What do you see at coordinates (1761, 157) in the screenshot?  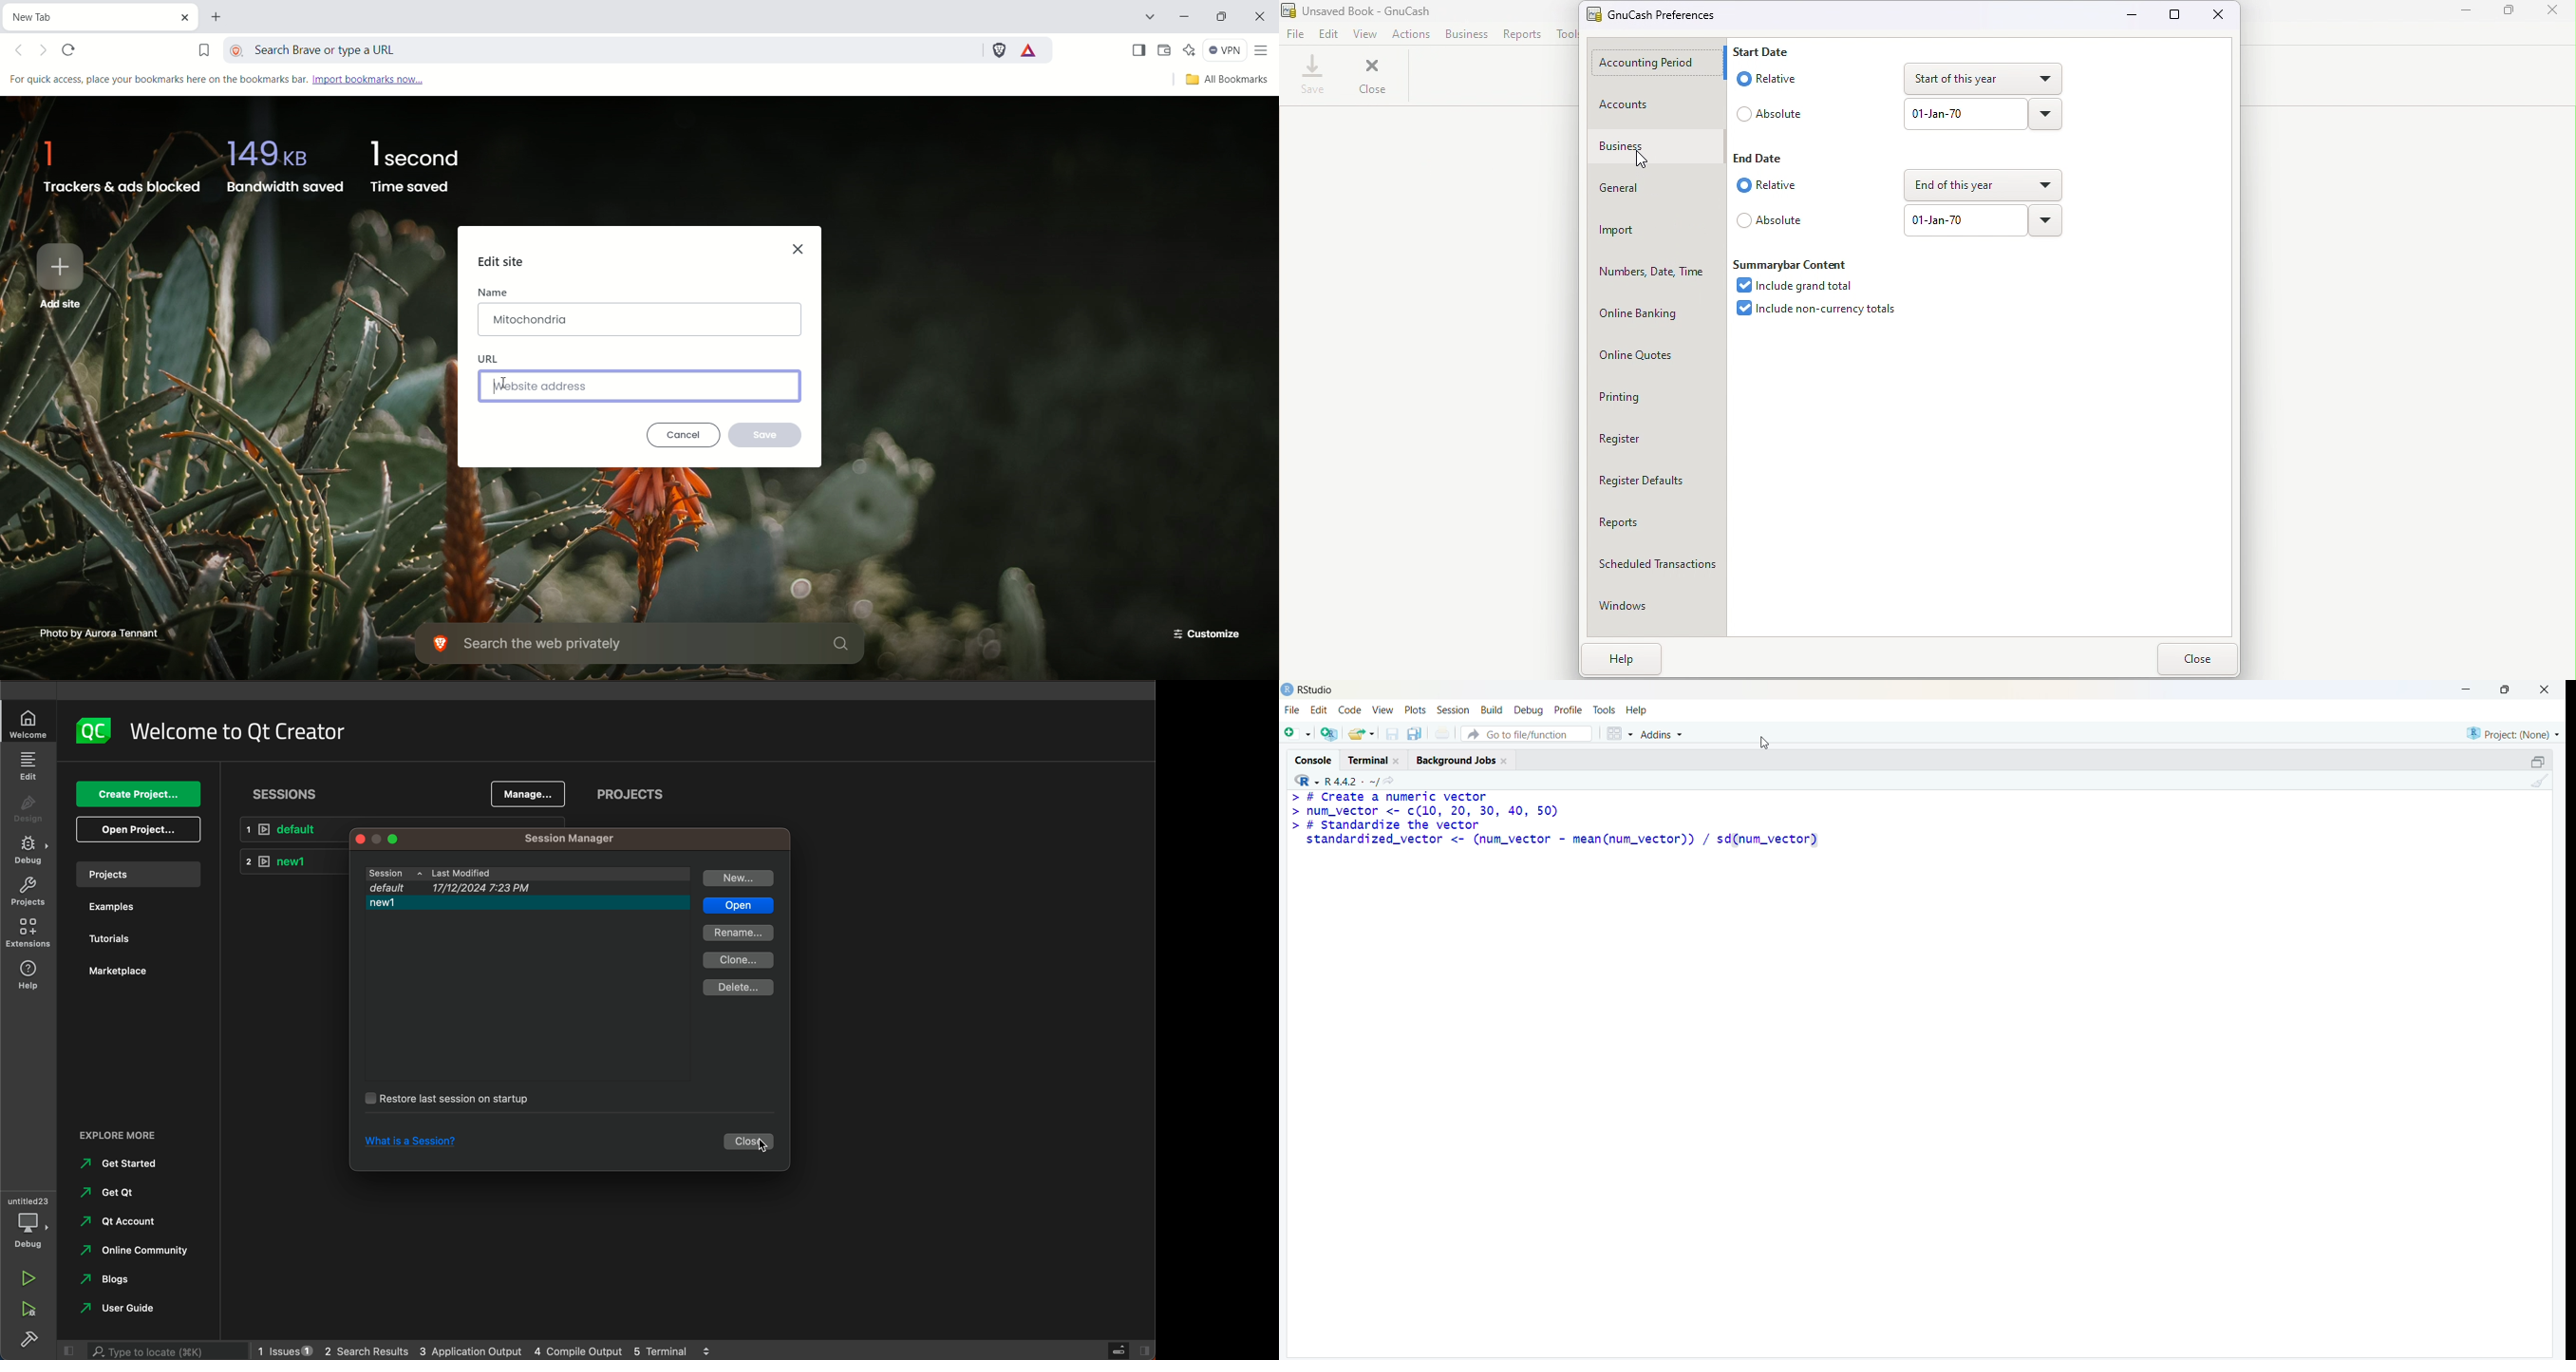 I see `End date` at bounding box center [1761, 157].